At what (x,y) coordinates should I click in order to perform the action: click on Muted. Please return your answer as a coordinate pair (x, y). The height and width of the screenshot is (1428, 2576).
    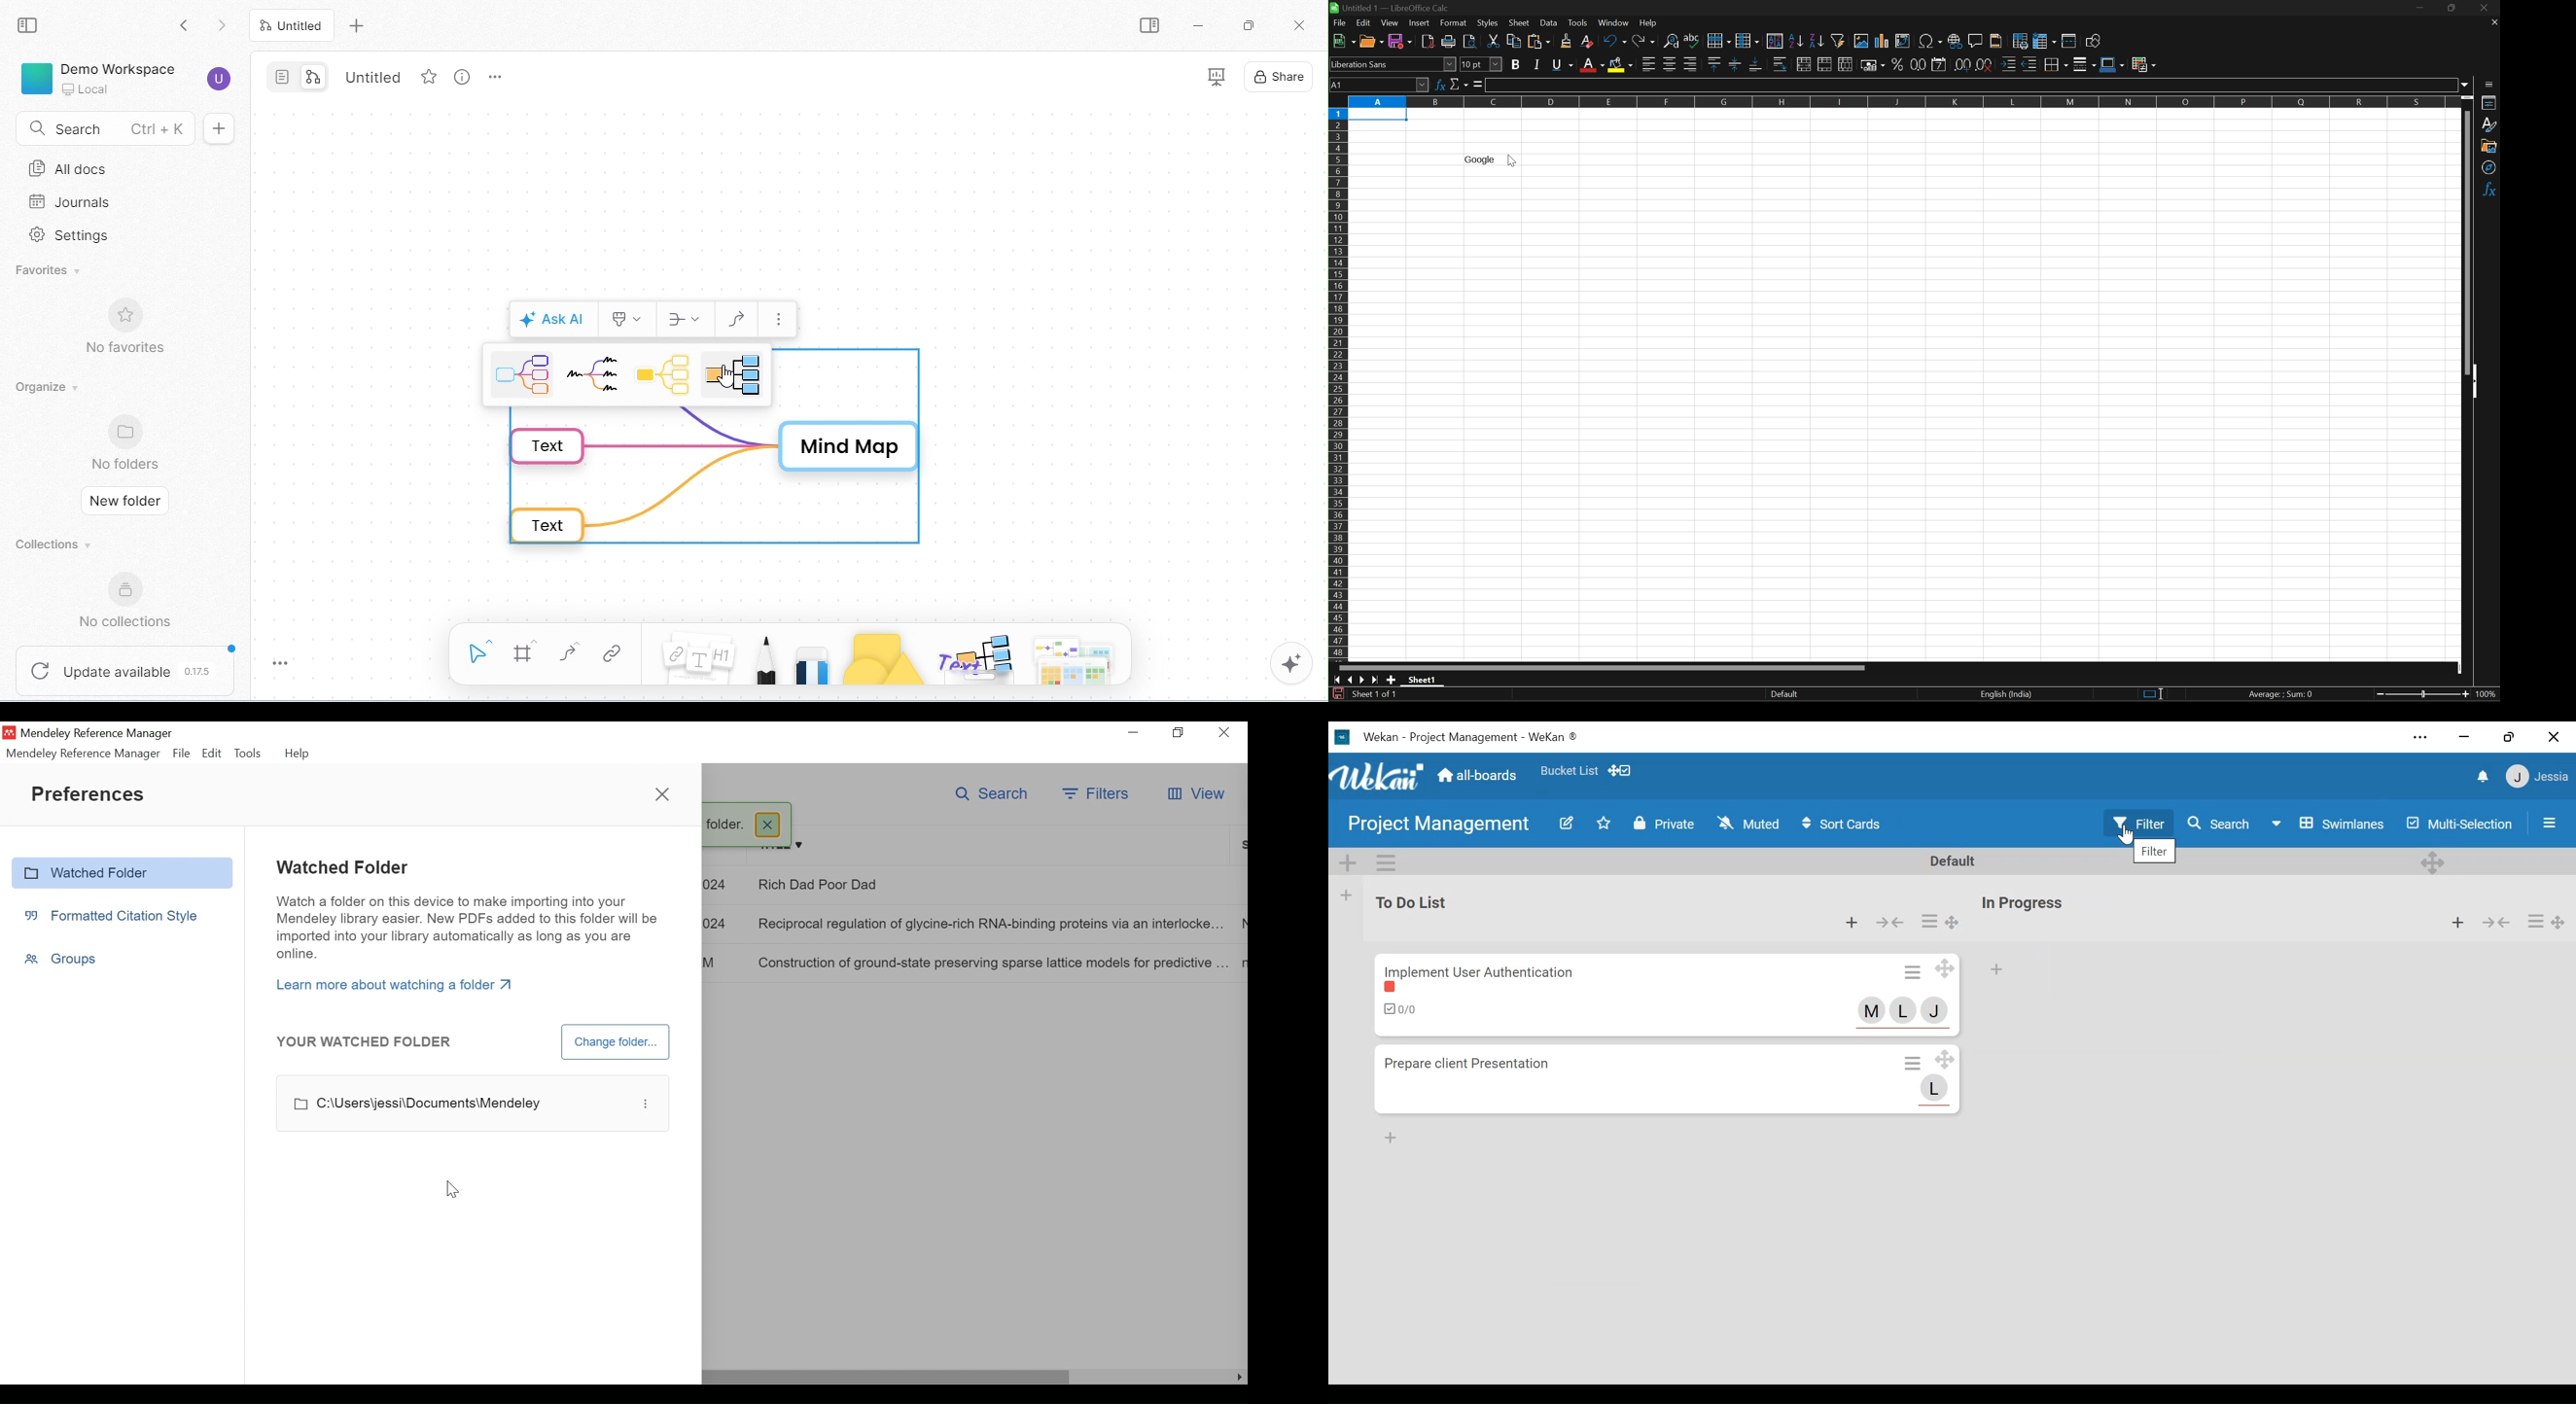
    Looking at the image, I should click on (1748, 822).